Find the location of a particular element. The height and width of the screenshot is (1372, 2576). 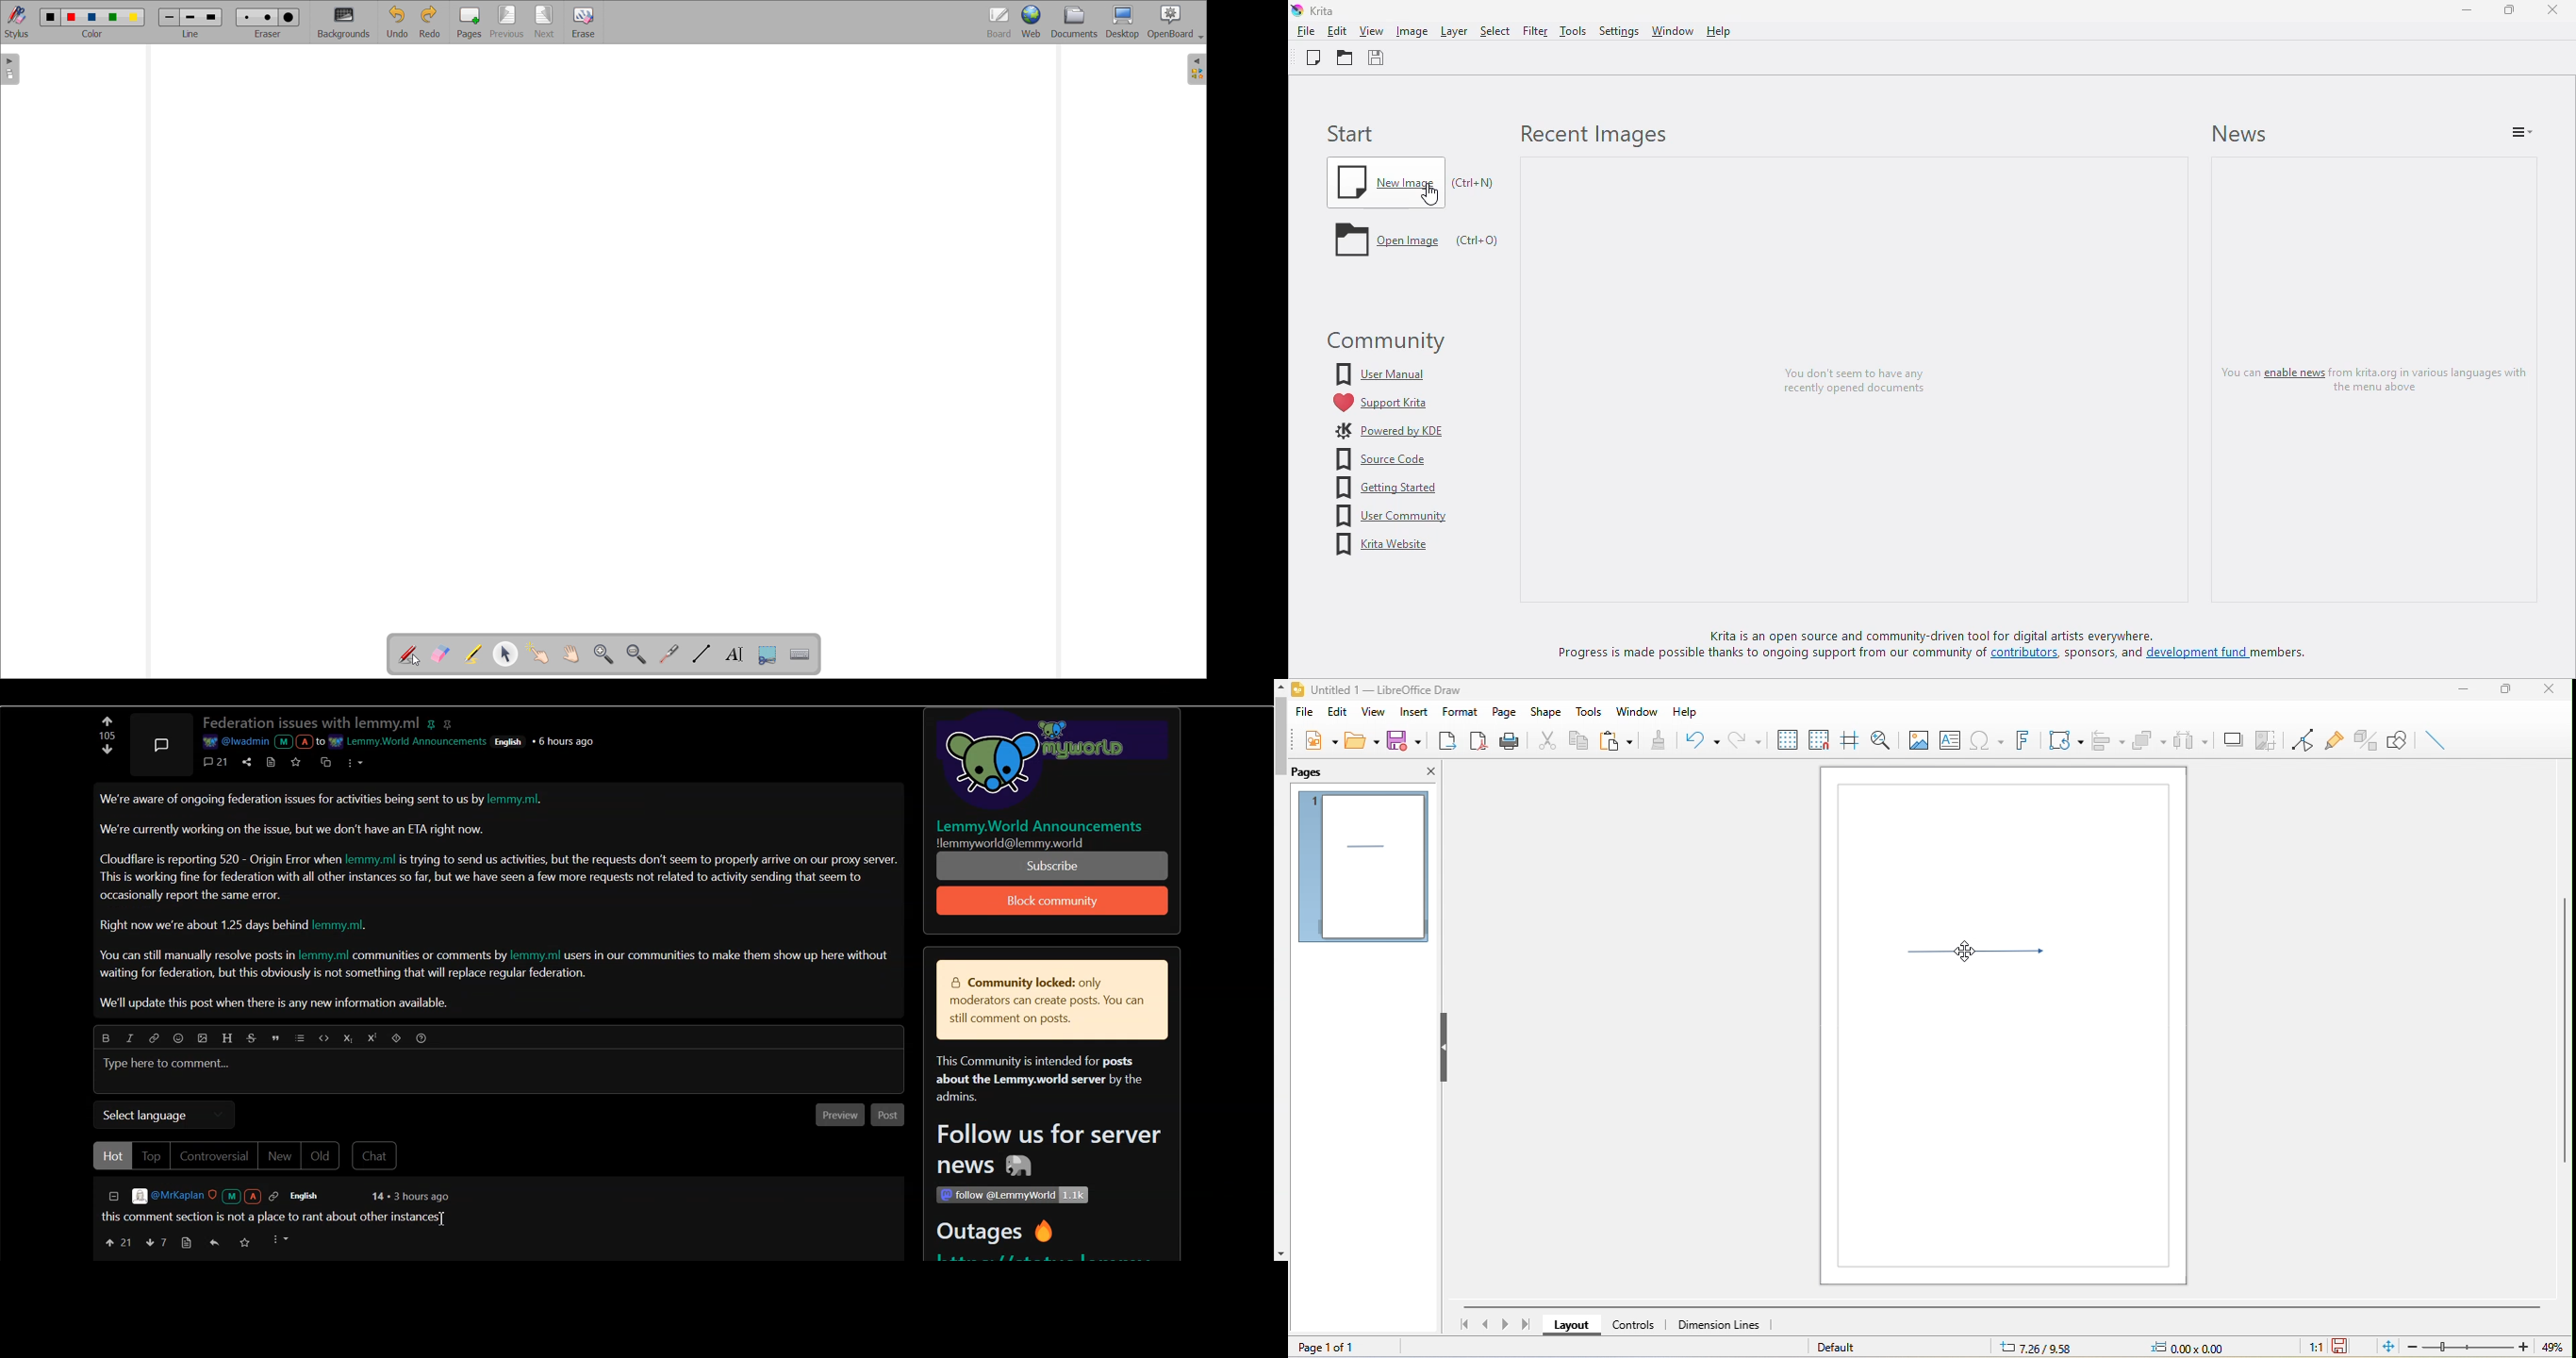

Down vote is located at coordinates (107, 721).